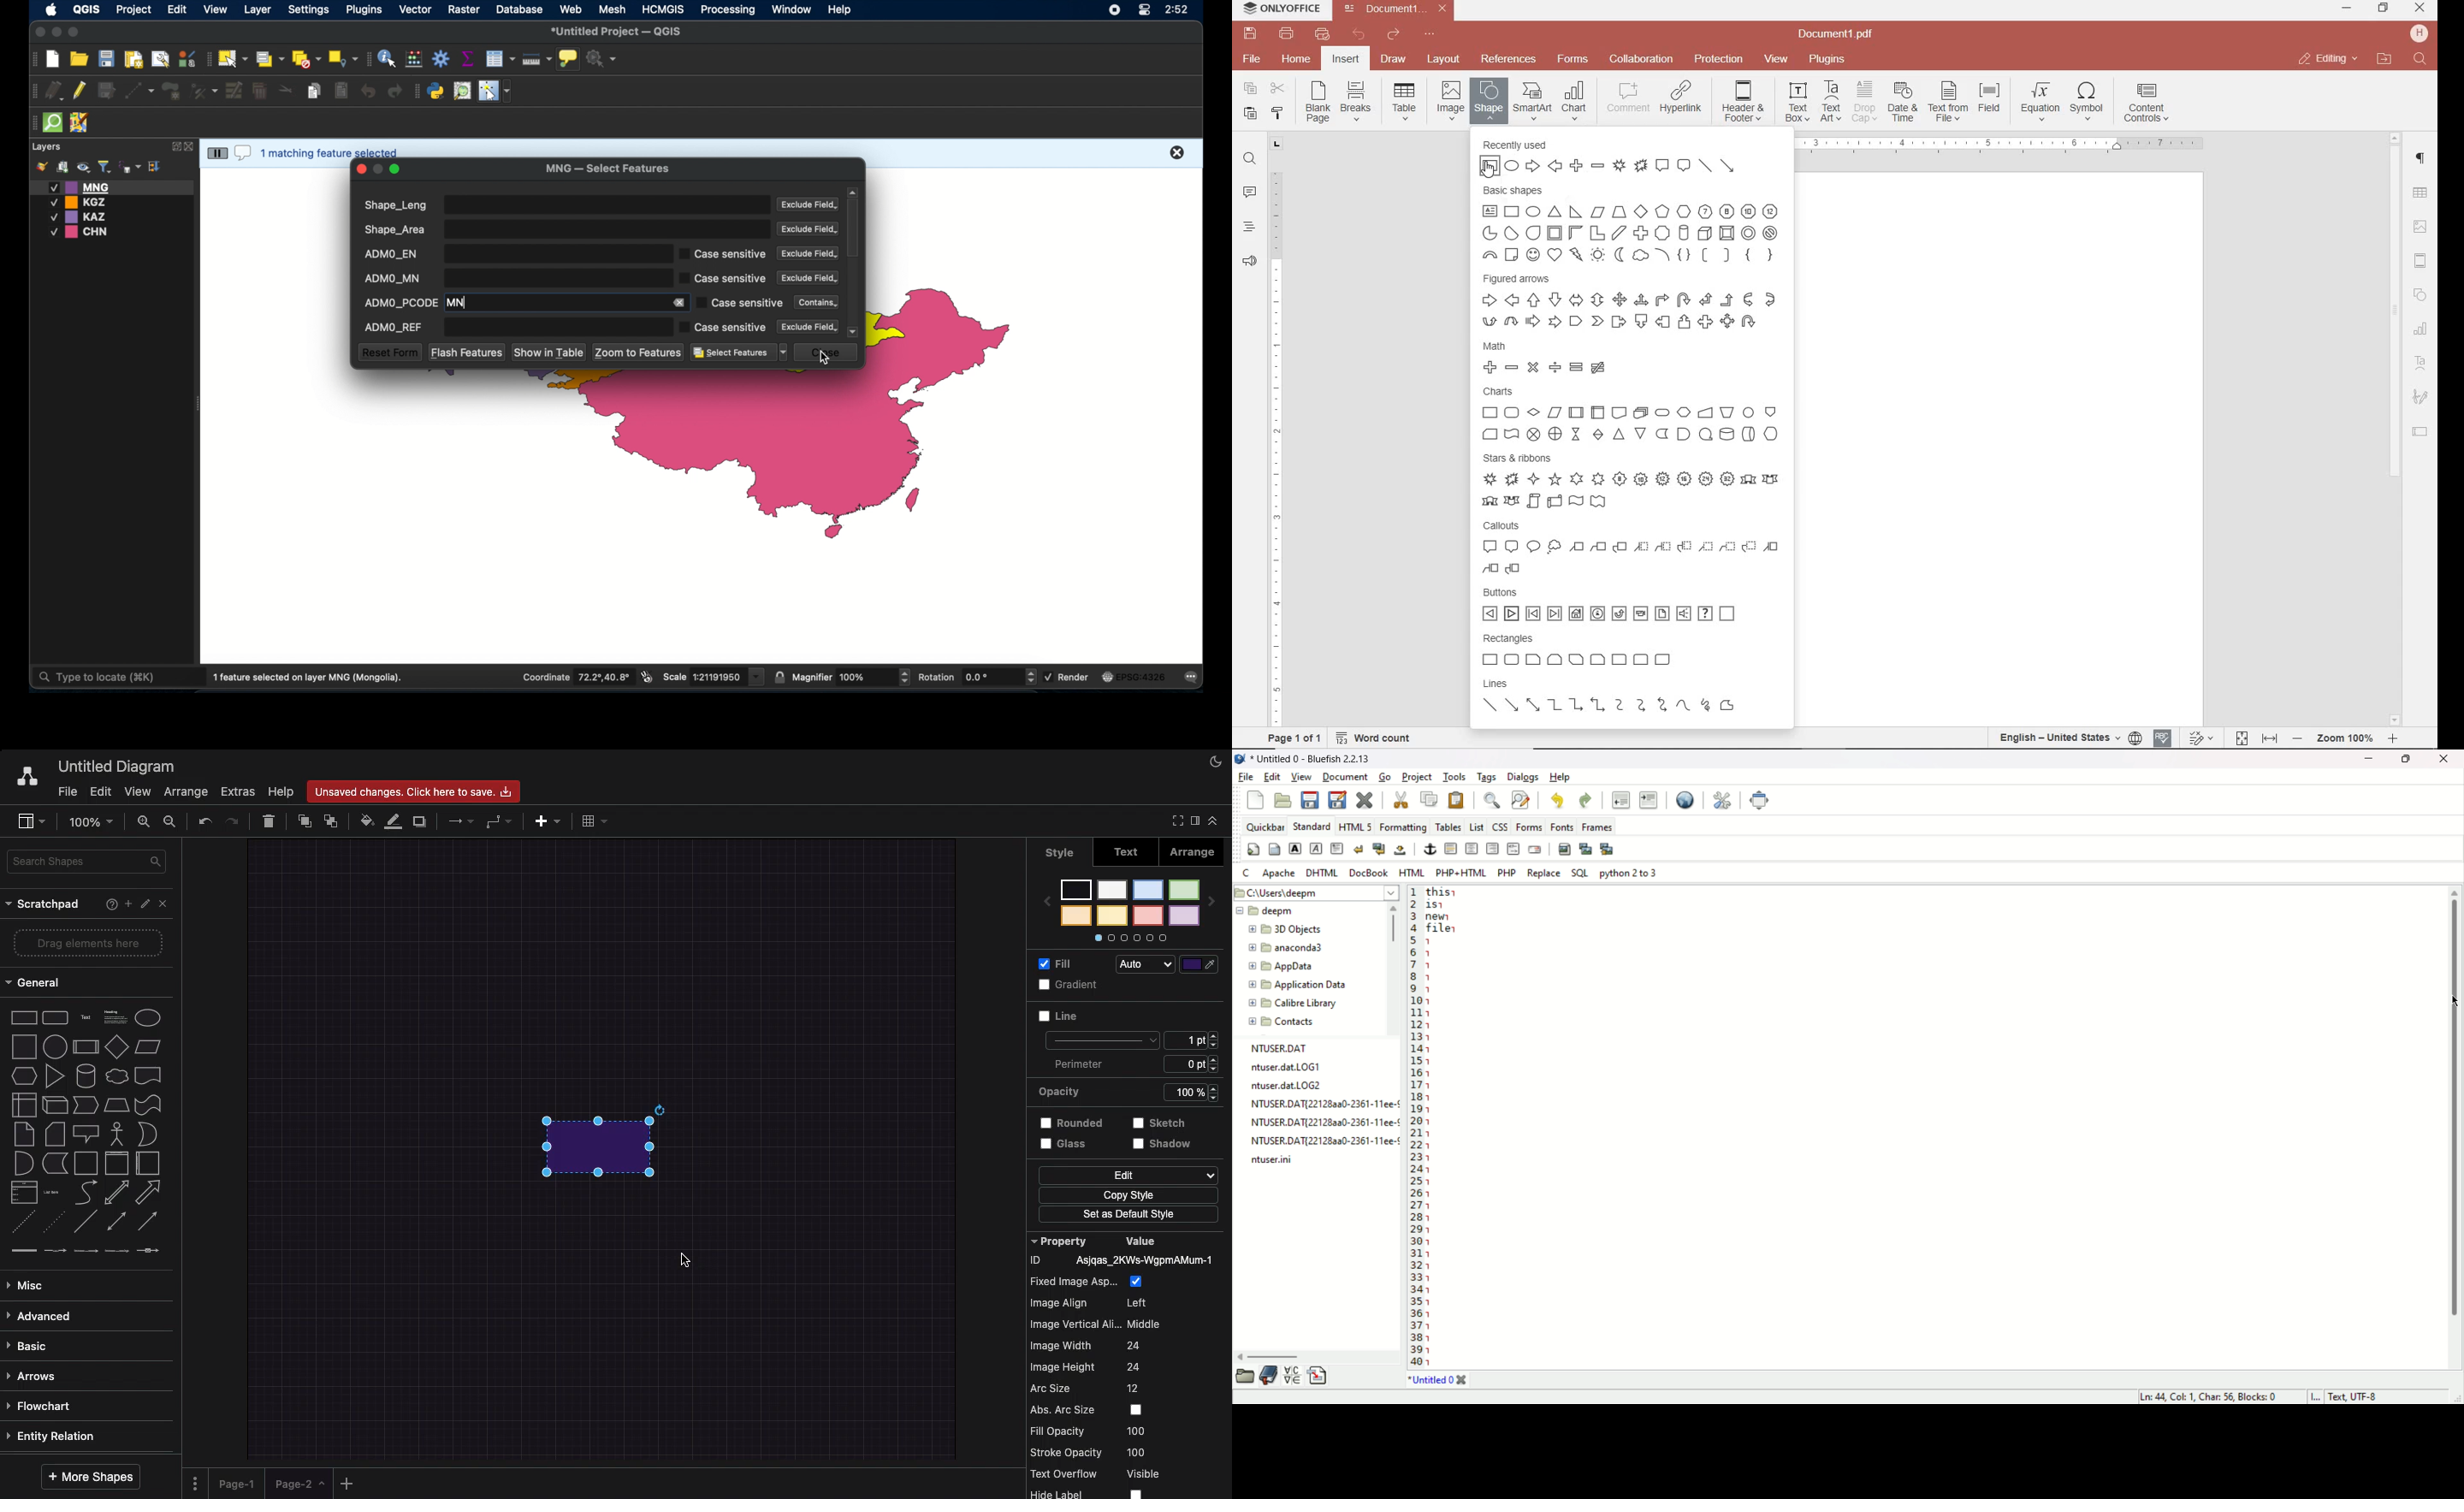 The image size is (2464, 1512). What do you see at coordinates (723, 253) in the screenshot?
I see `case sensitive` at bounding box center [723, 253].